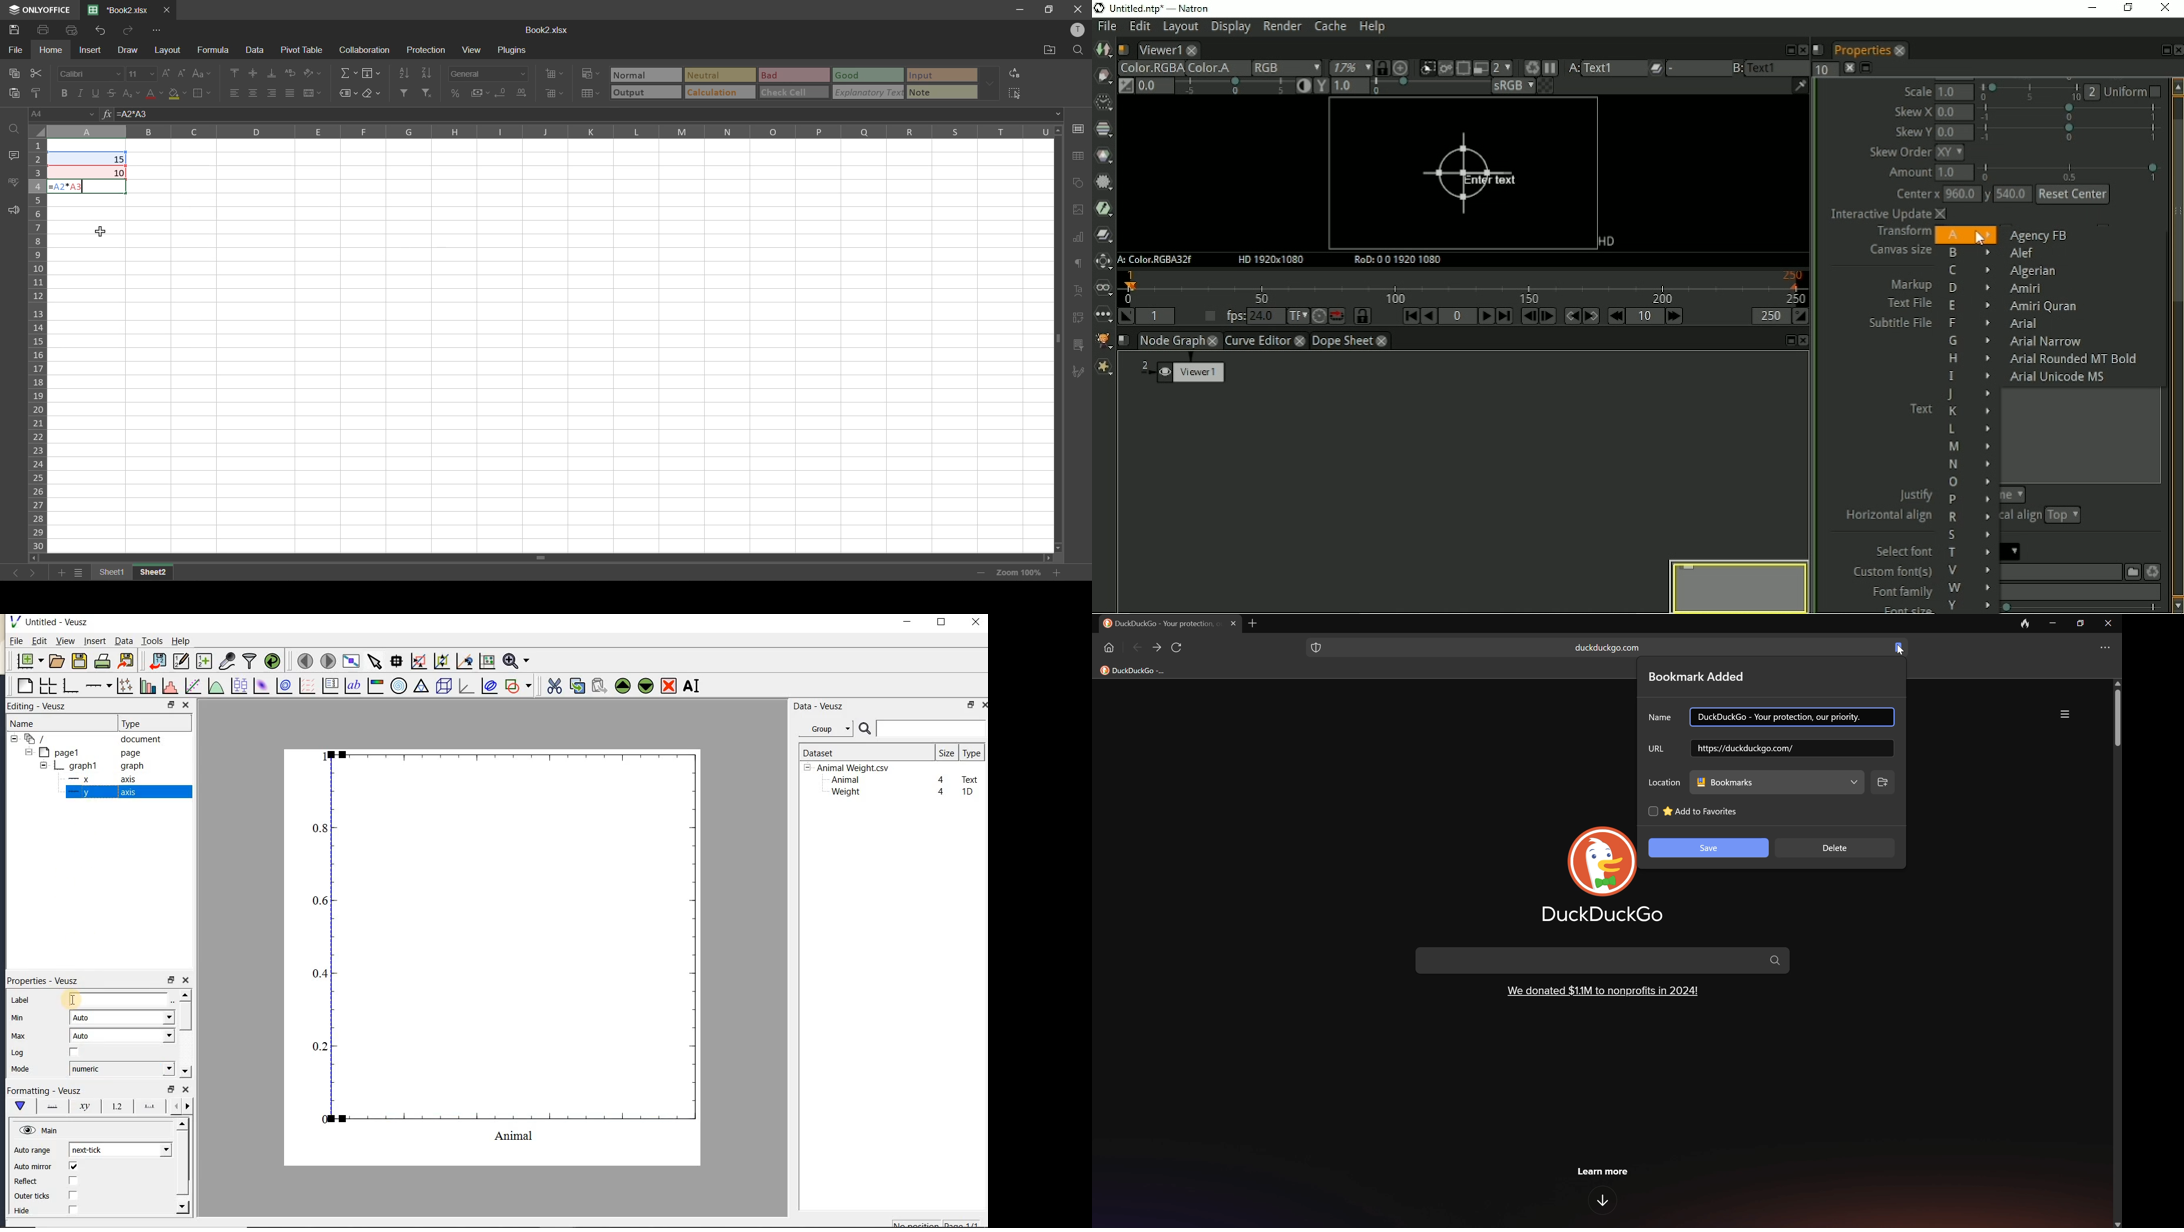 The height and width of the screenshot is (1232, 2184). I want to click on align bottom, so click(274, 72).